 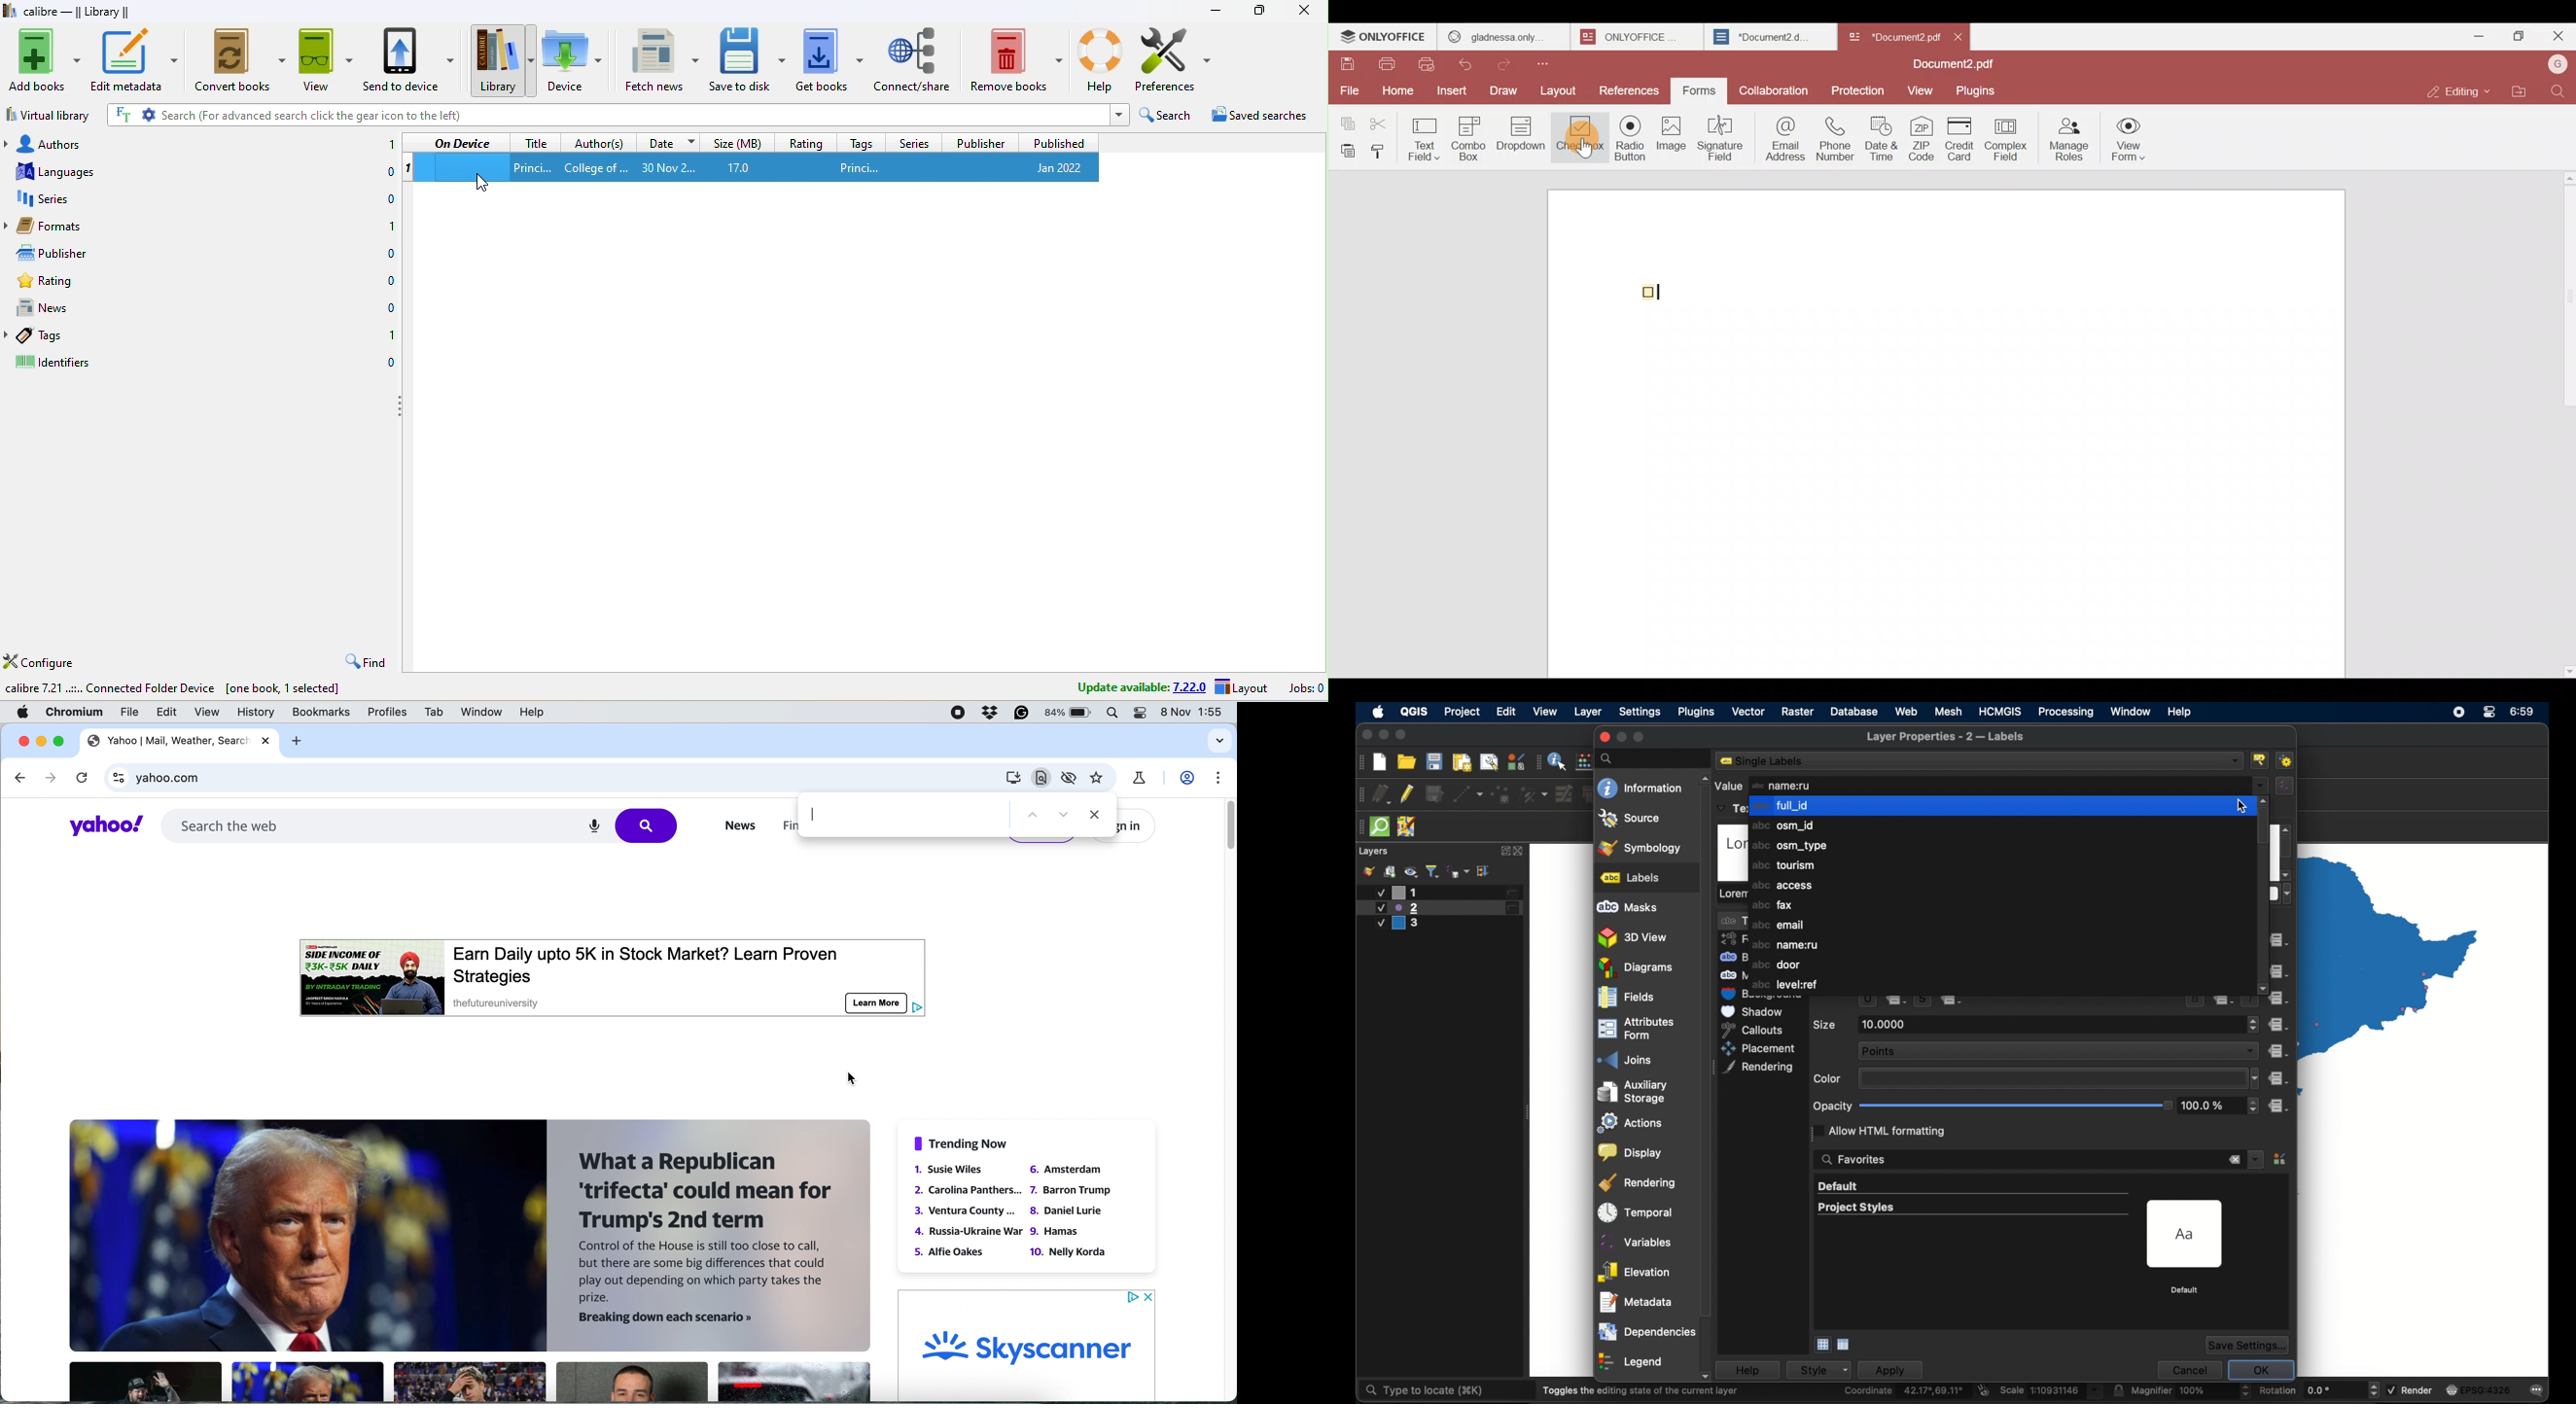 I want to click on third party cookies limited, so click(x=1069, y=778).